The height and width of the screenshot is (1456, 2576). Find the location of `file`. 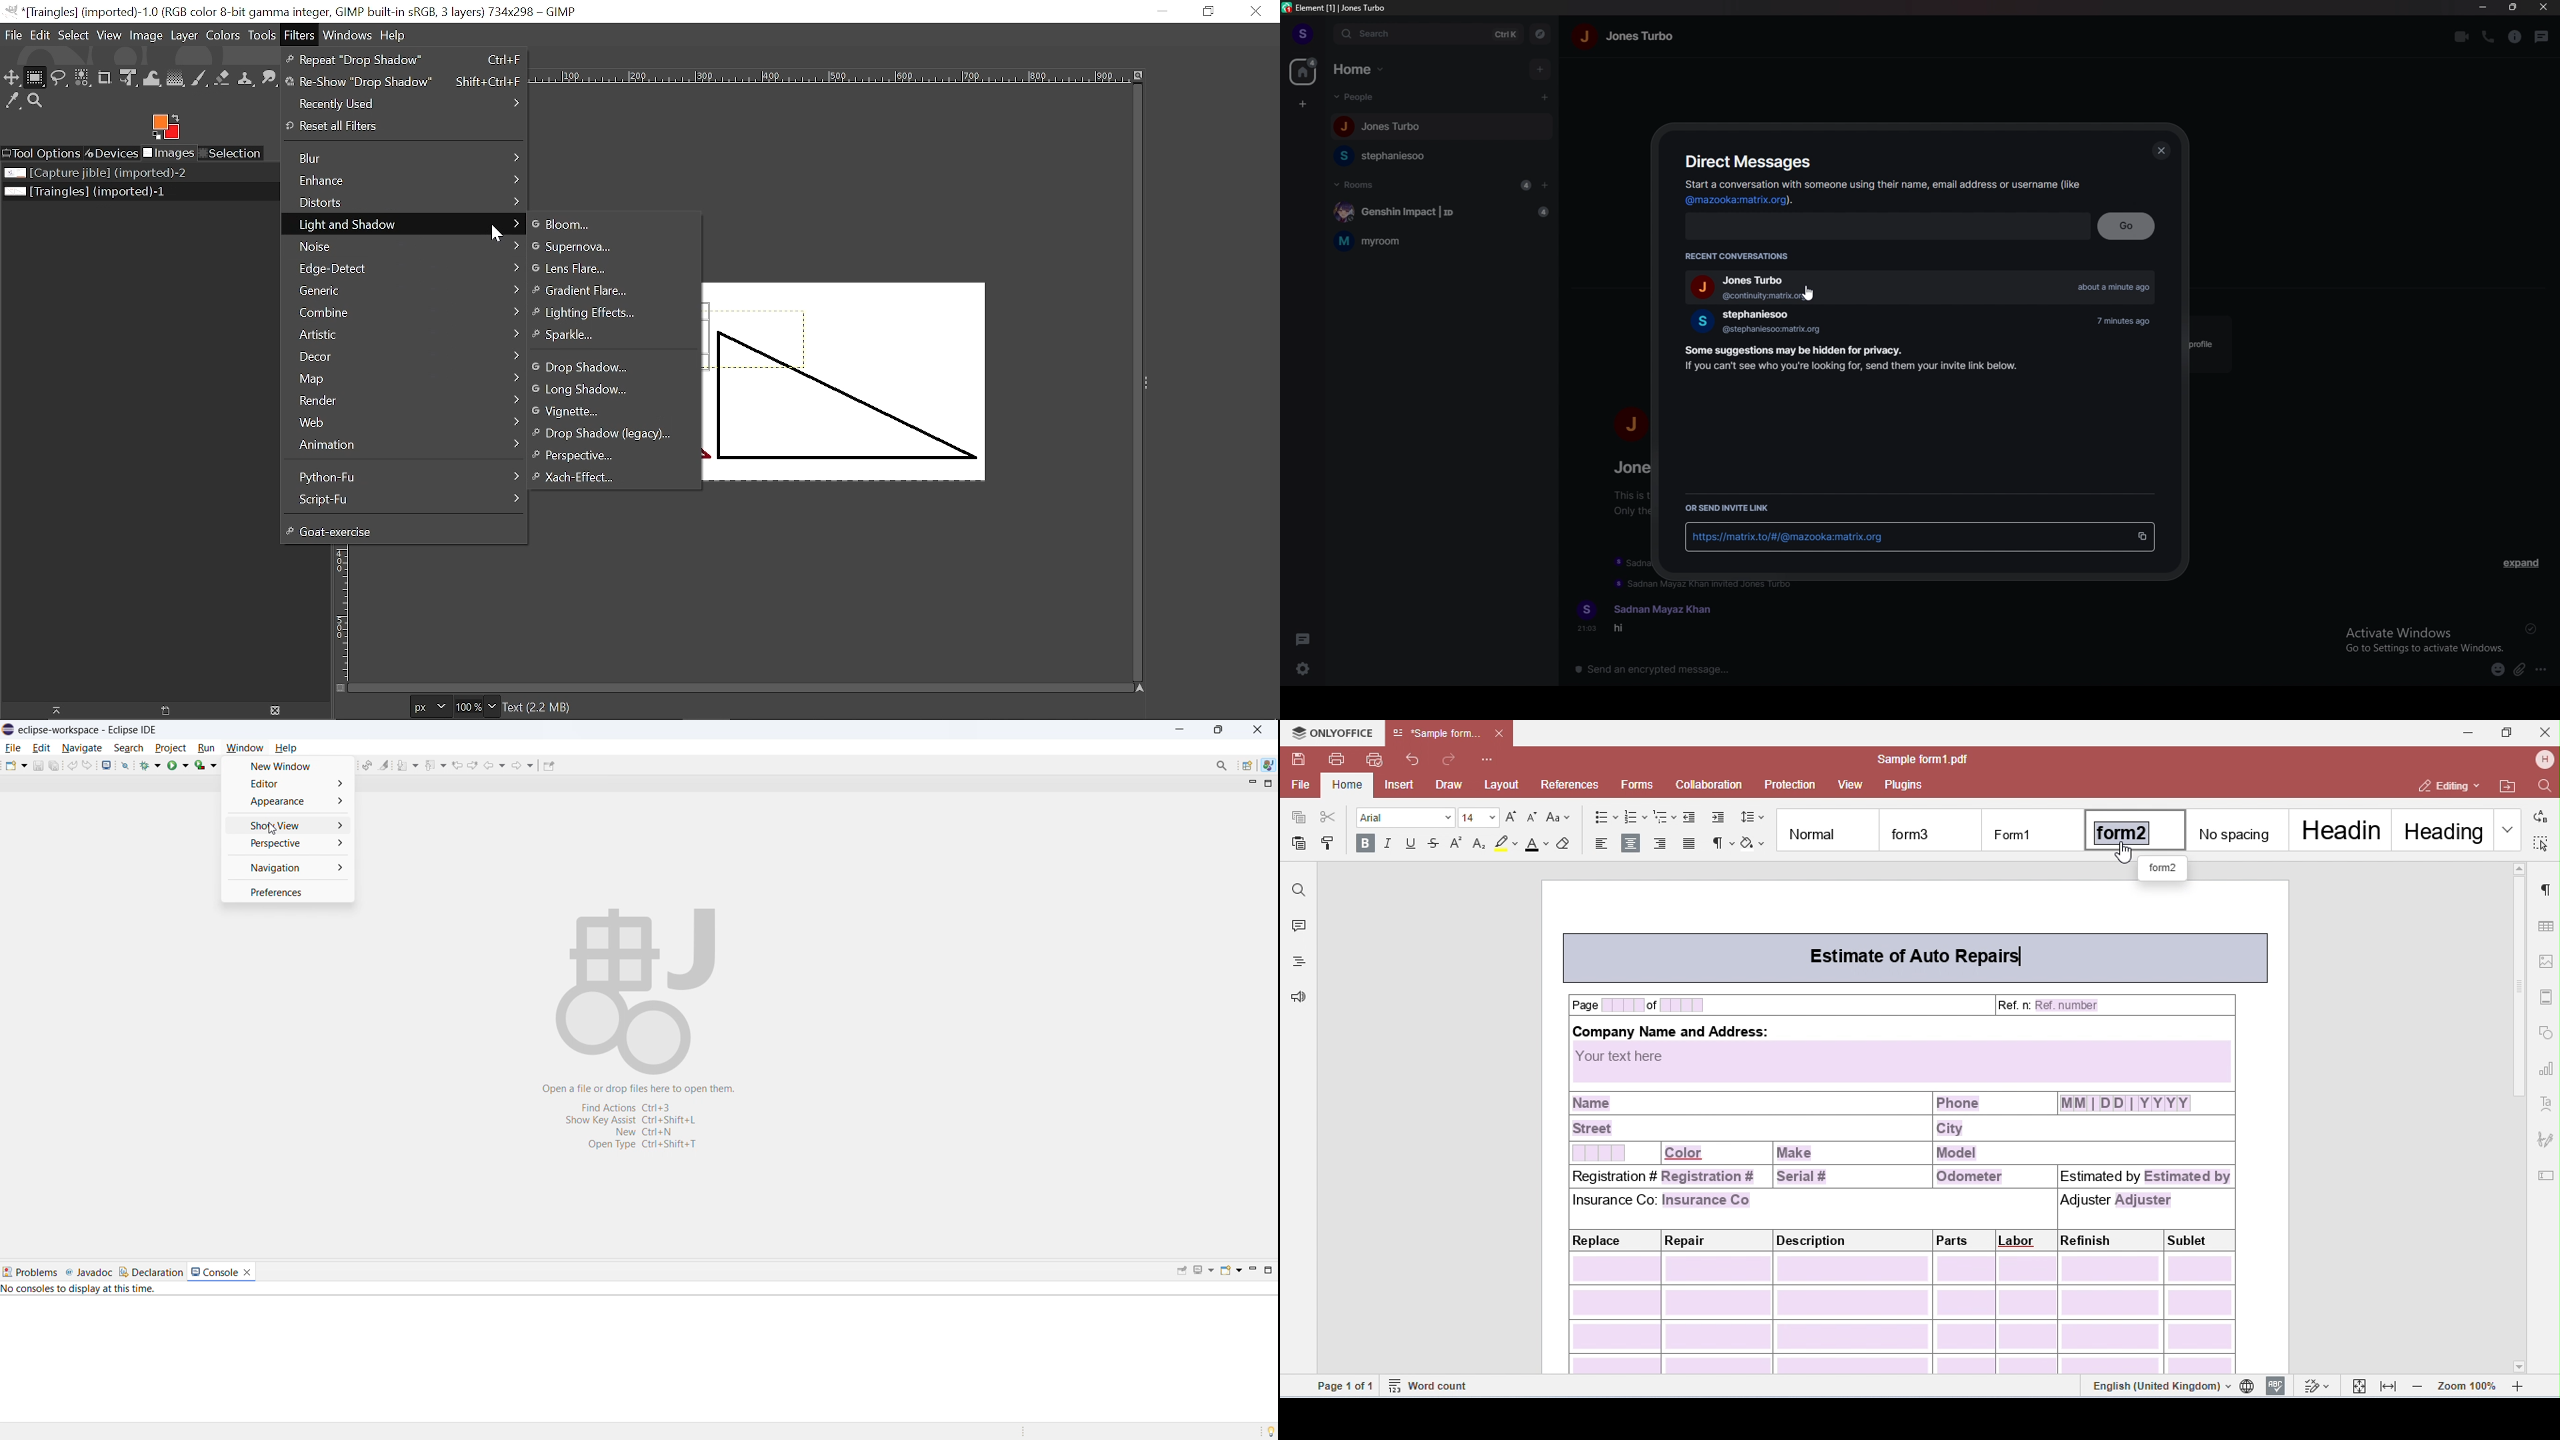

file is located at coordinates (13, 747).